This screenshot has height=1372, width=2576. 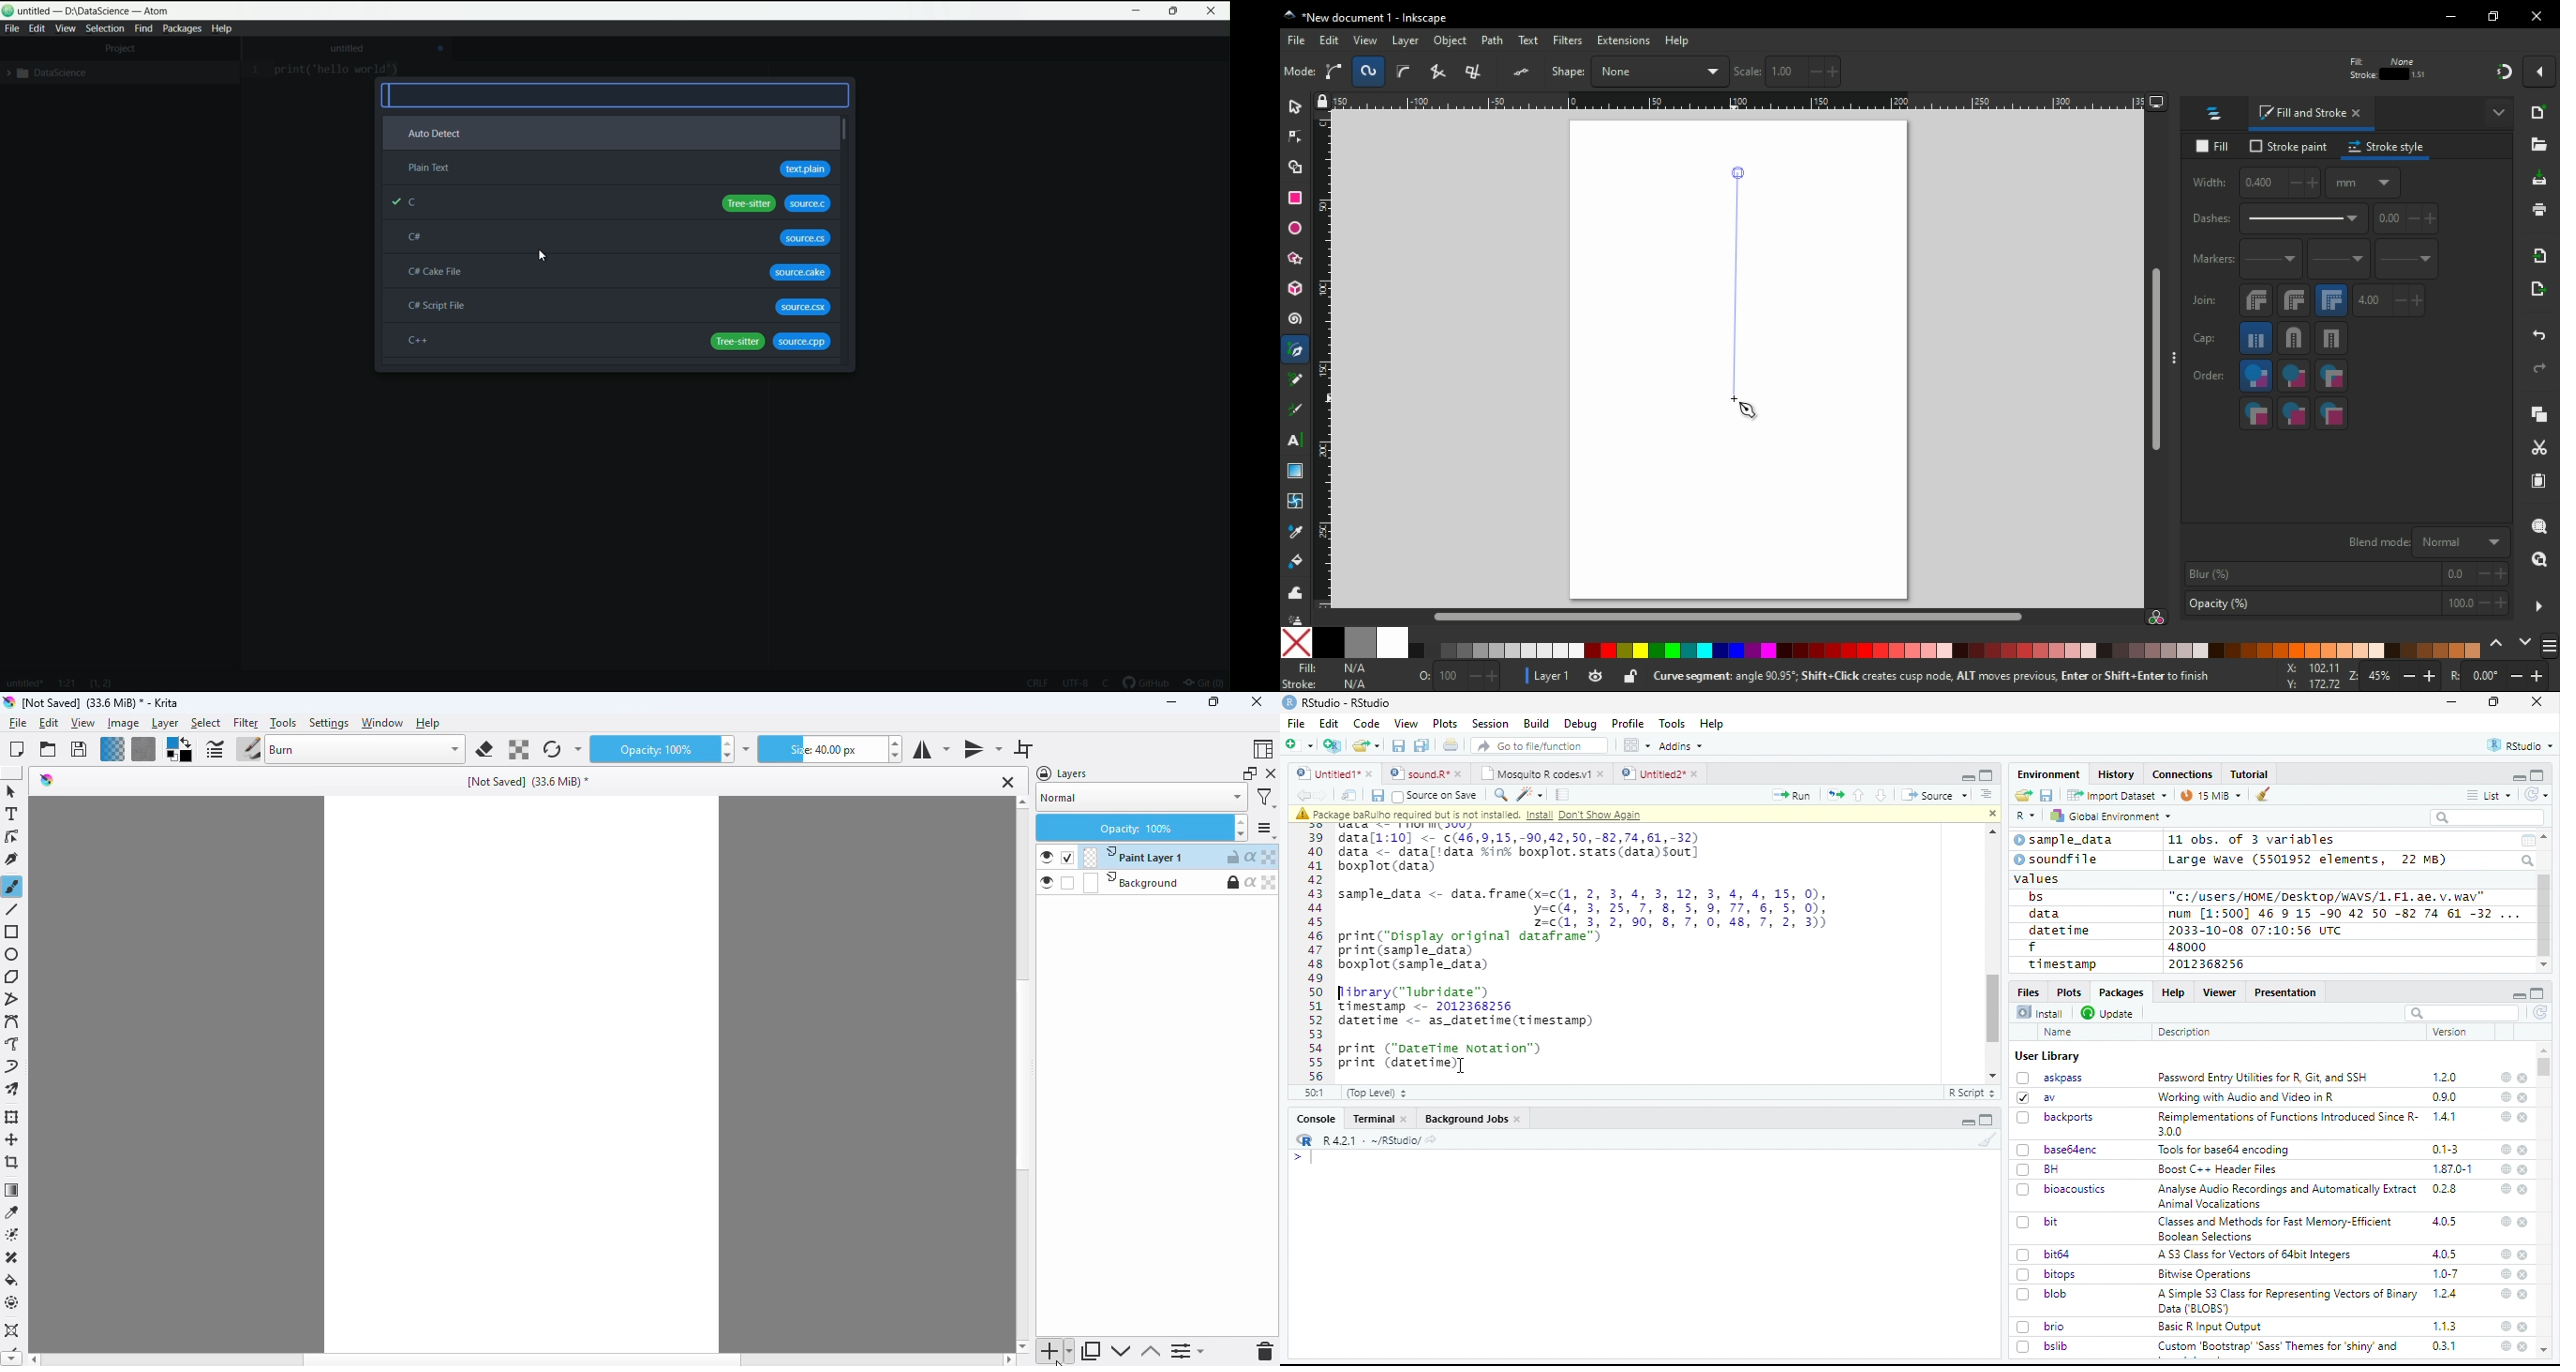 What do you see at coordinates (2523, 1118) in the screenshot?
I see `close` at bounding box center [2523, 1118].